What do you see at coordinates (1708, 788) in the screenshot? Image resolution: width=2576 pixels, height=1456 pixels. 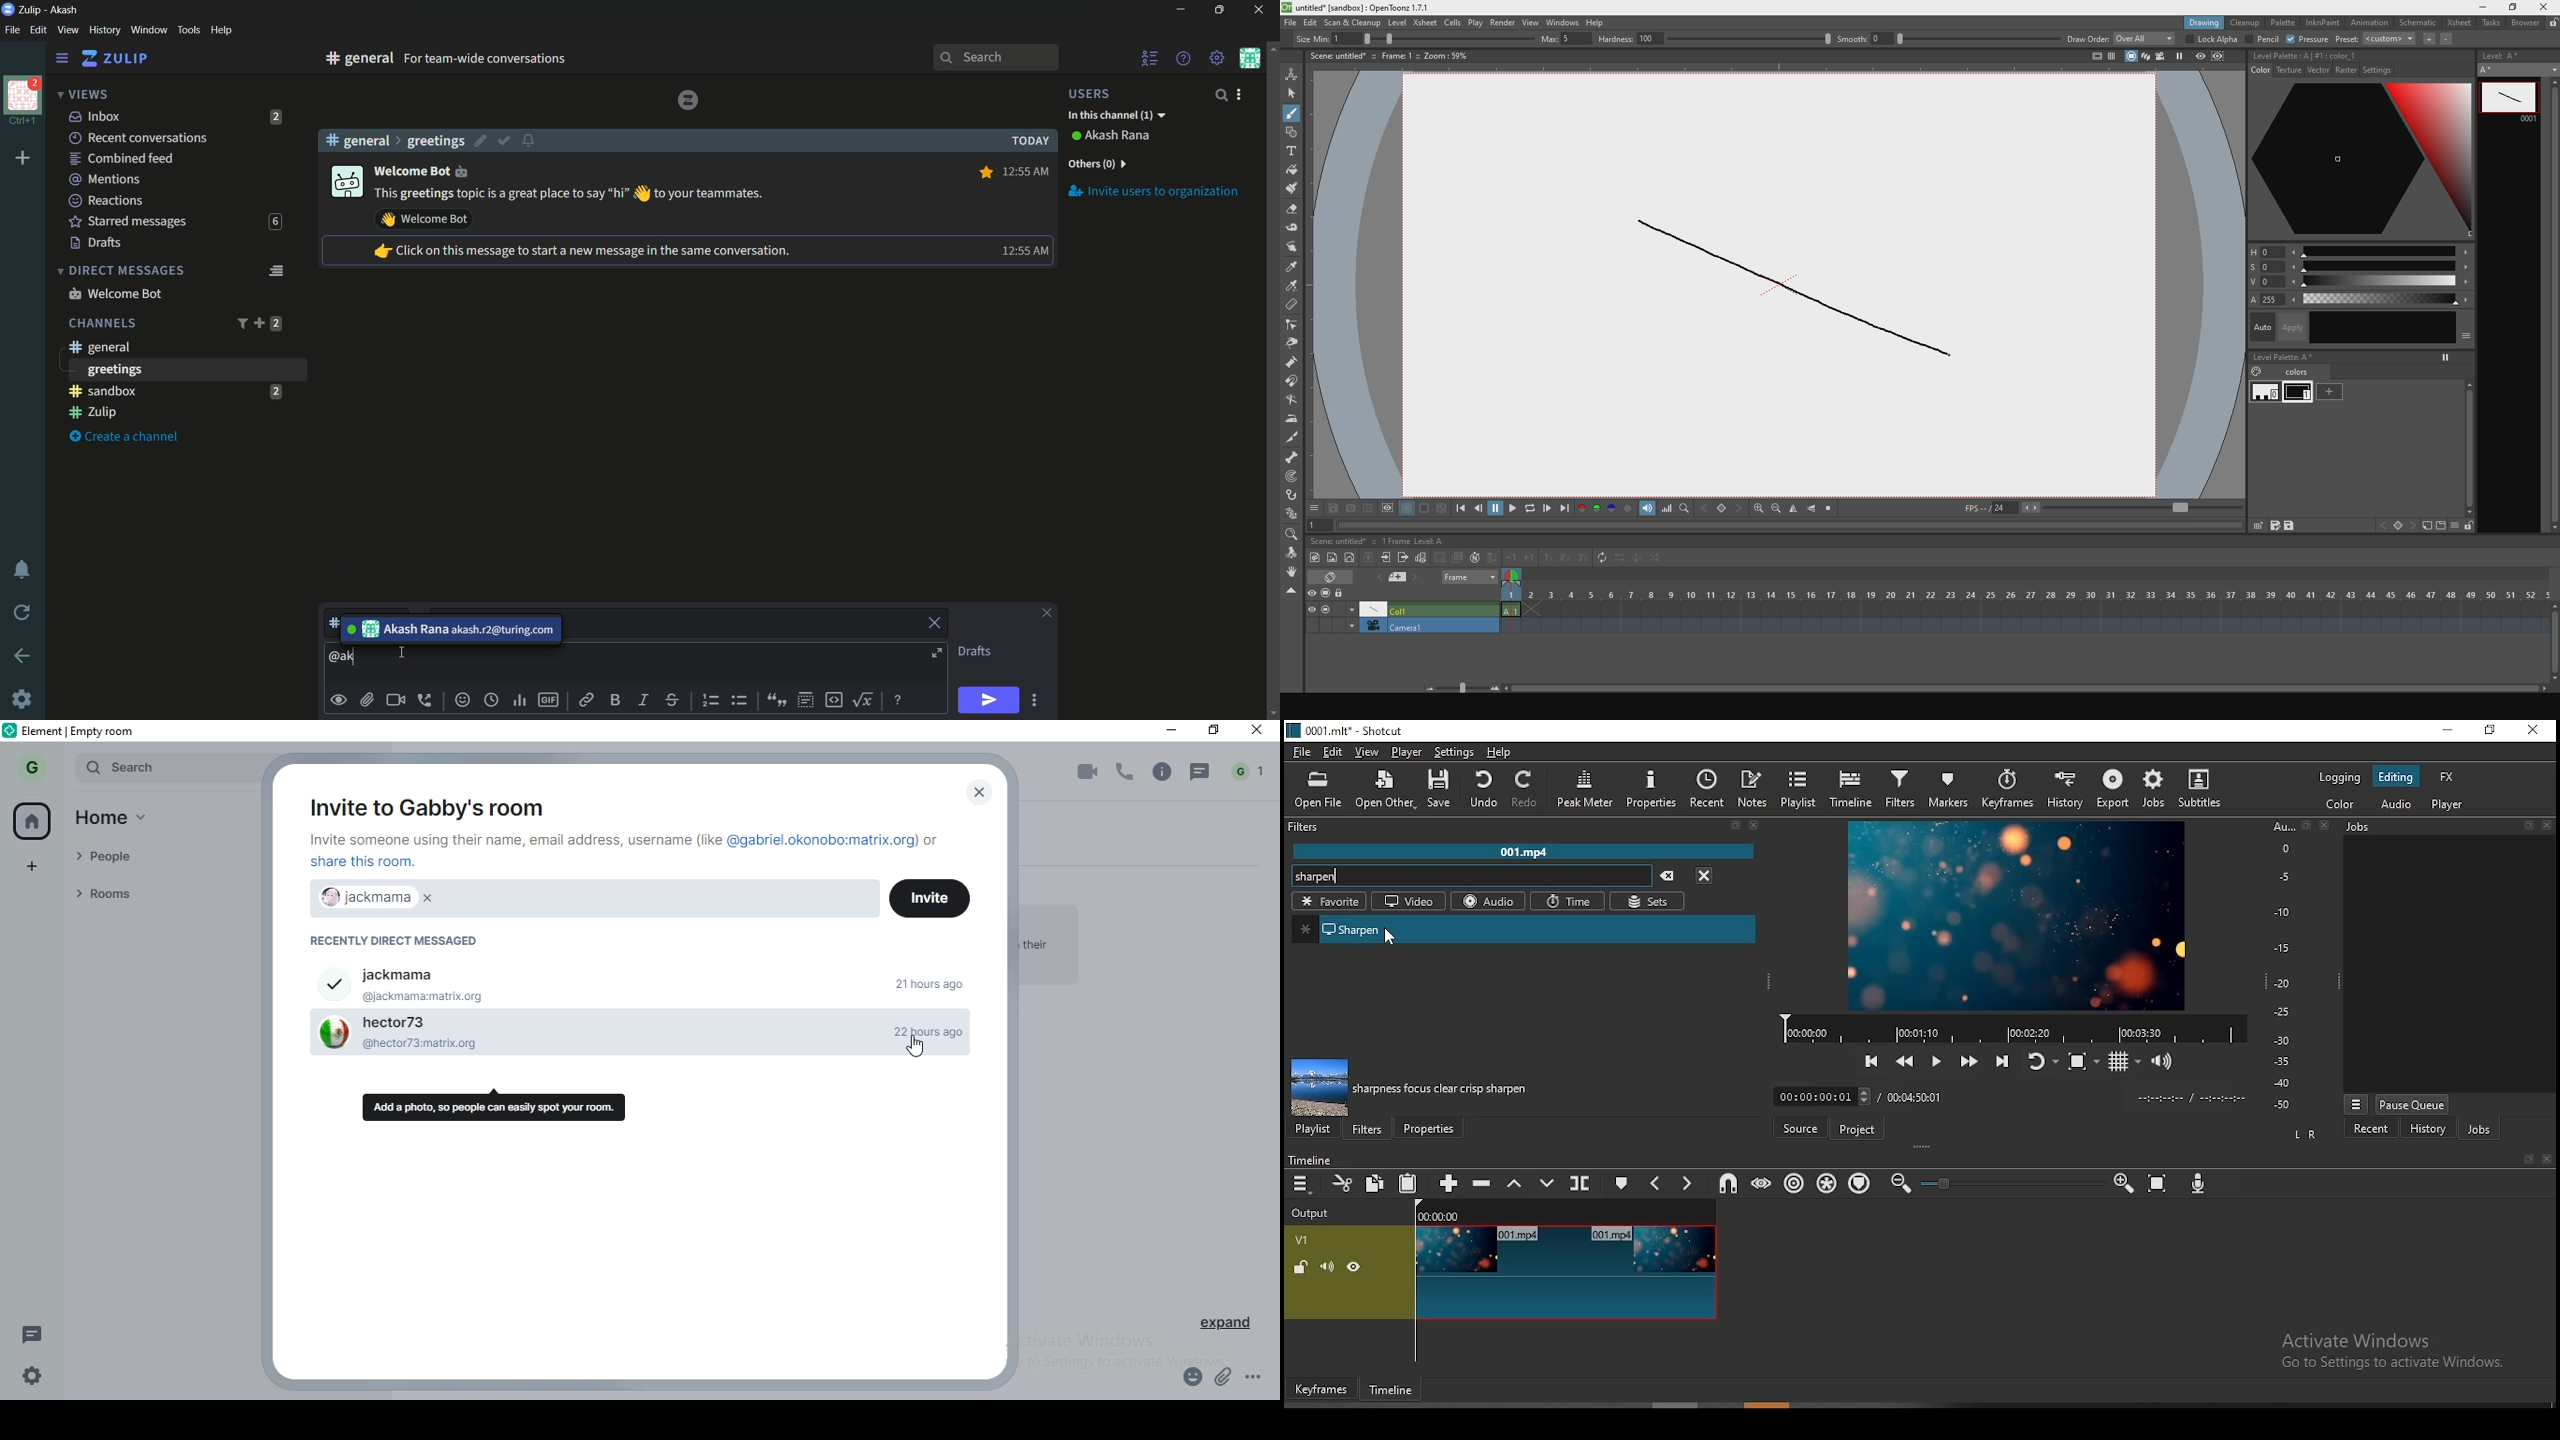 I see `recent` at bounding box center [1708, 788].